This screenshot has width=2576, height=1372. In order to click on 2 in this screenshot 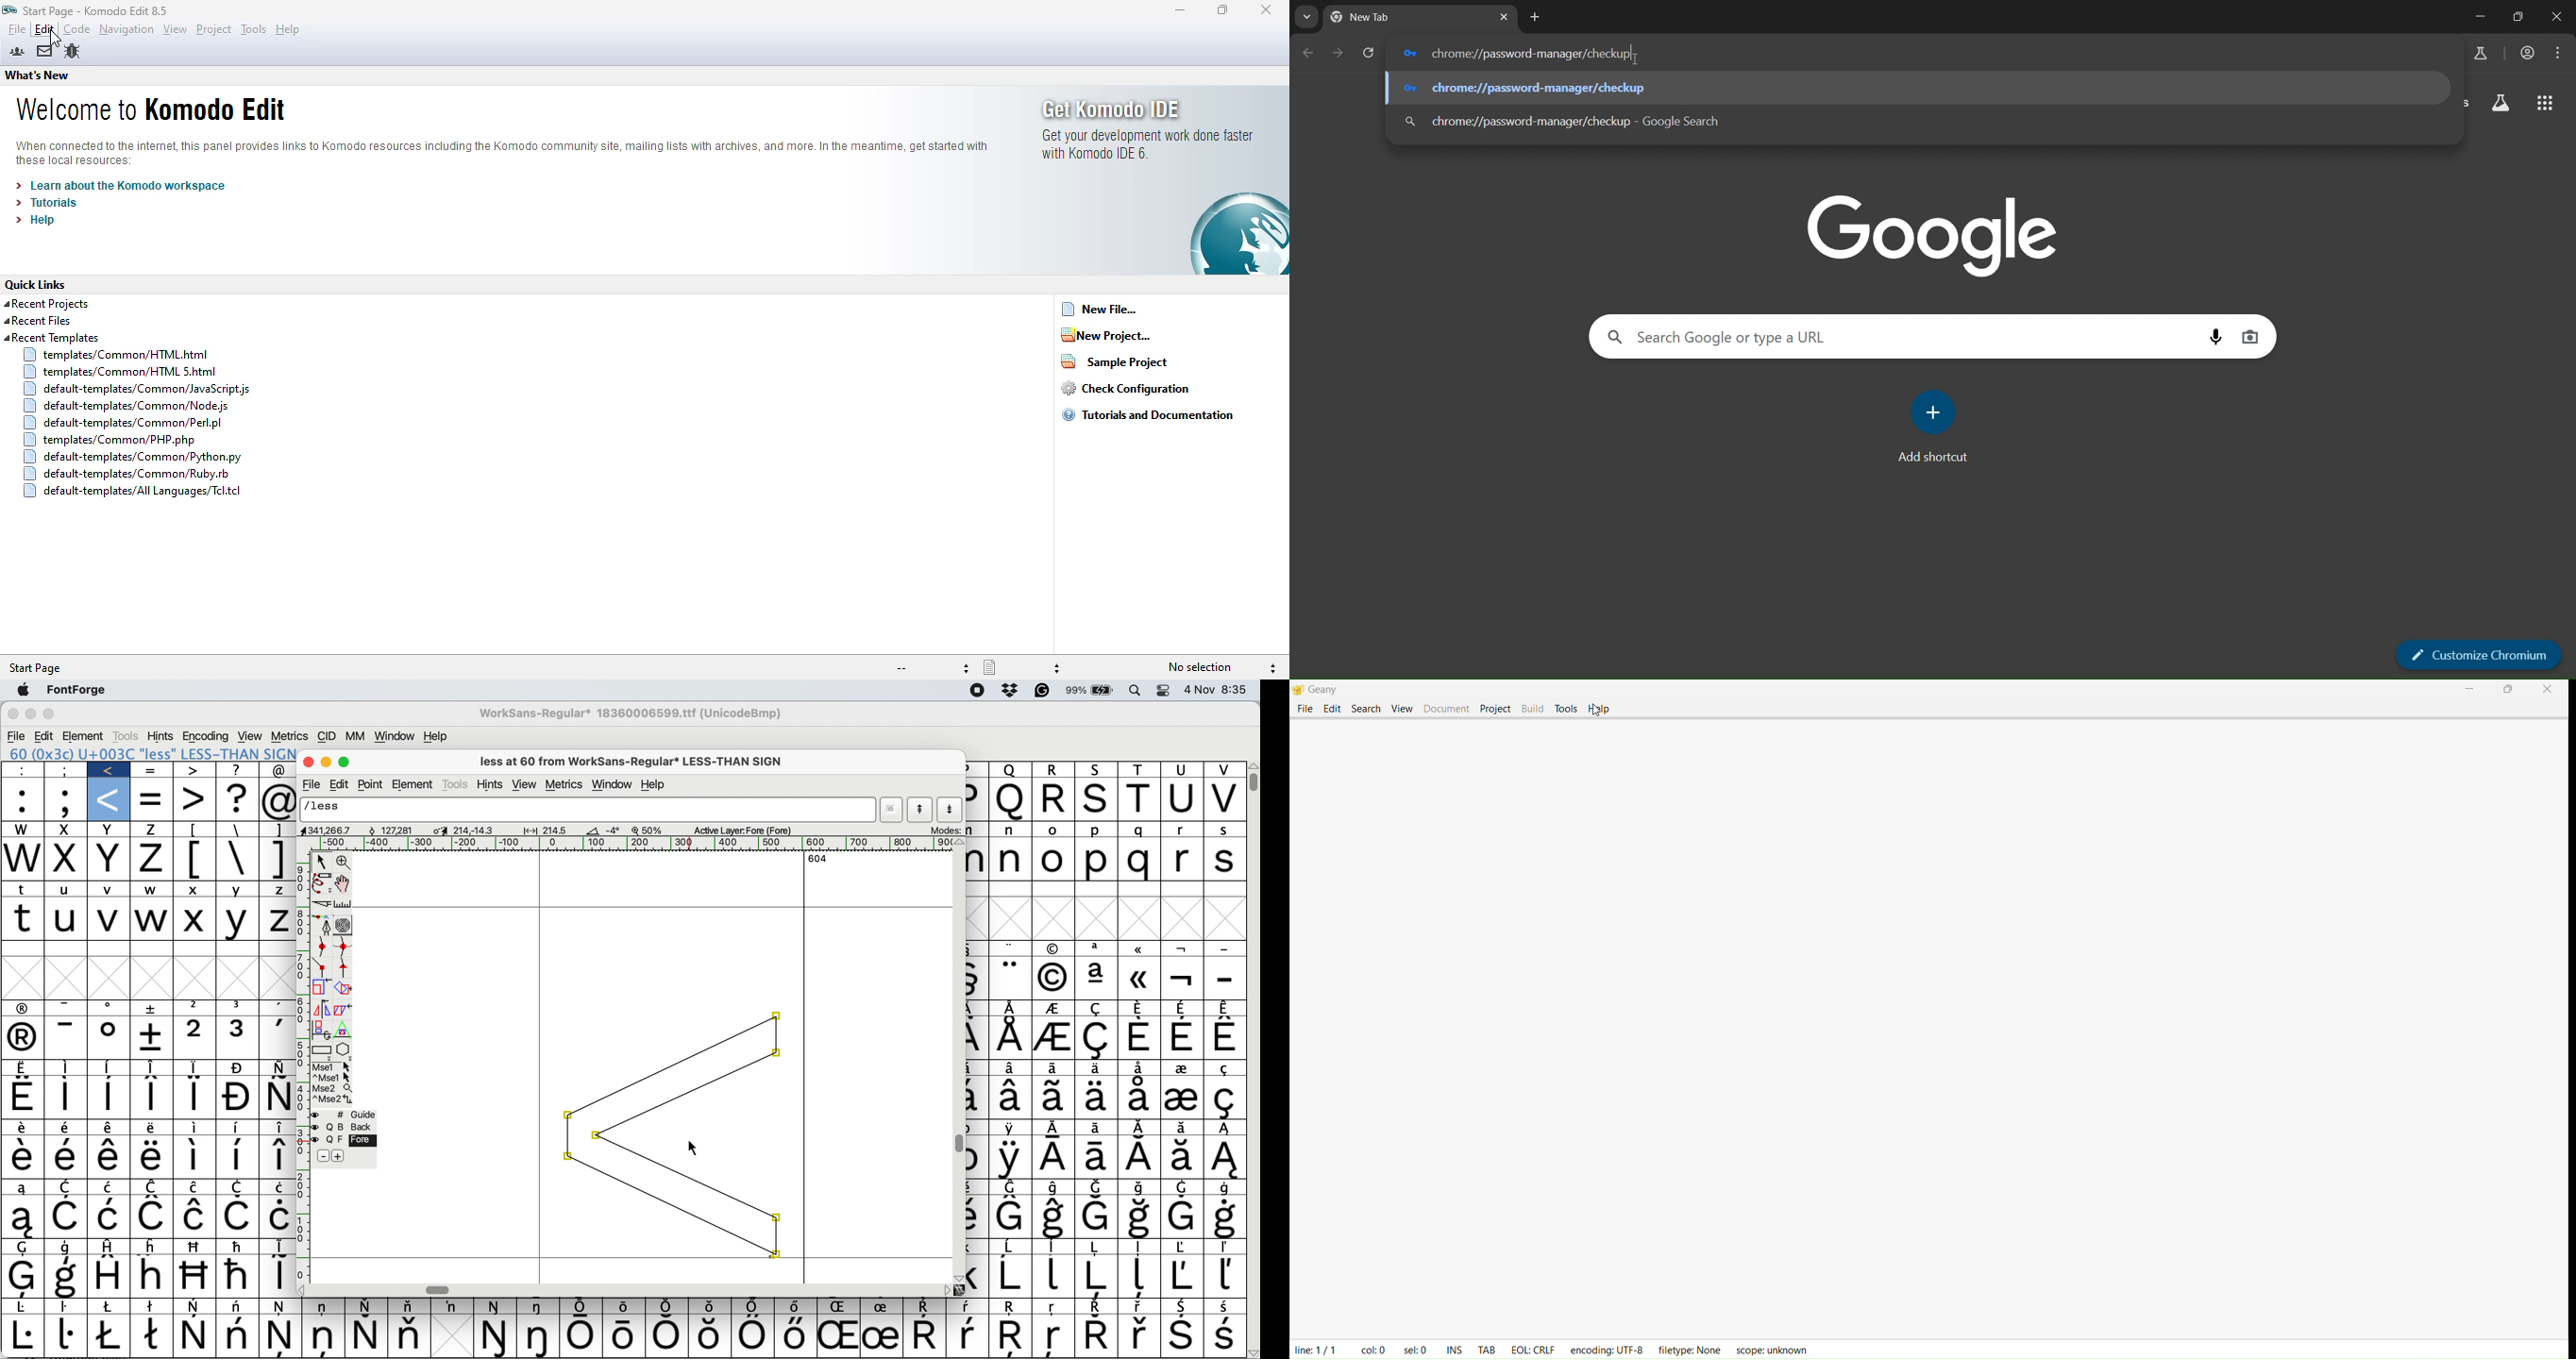, I will do `click(196, 1007)`.